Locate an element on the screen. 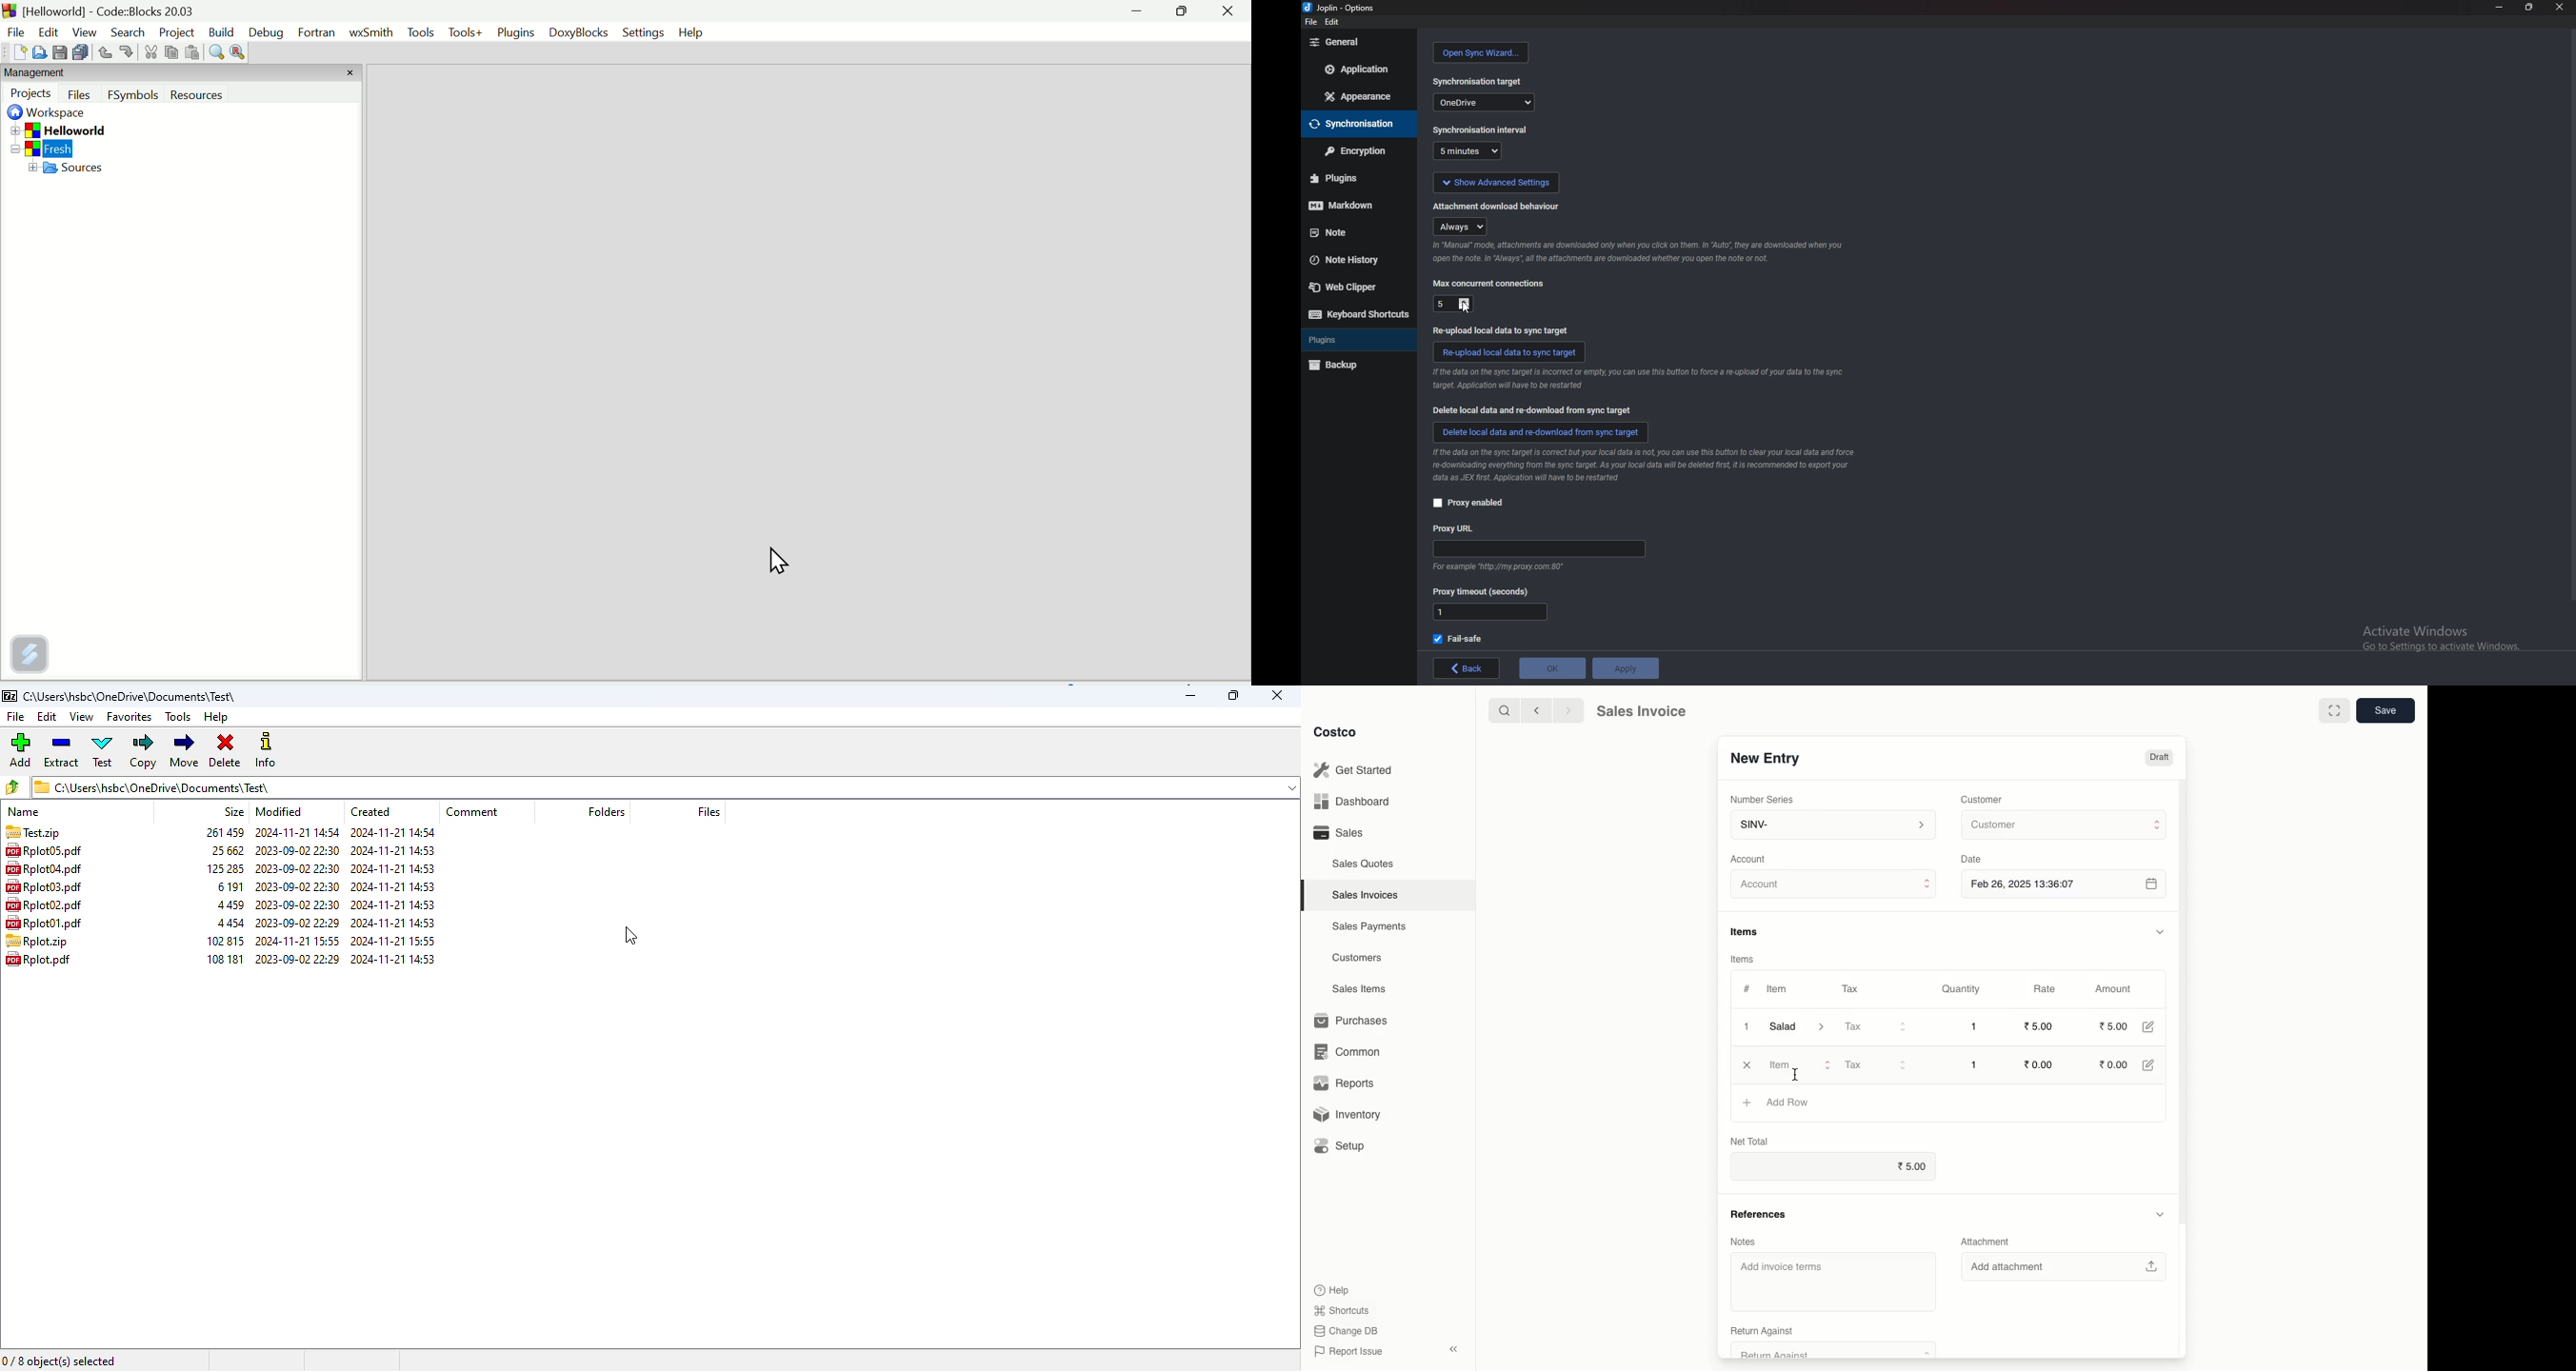 The image size is (2576, 1372). one drive is located at coordinates (1484, 102).